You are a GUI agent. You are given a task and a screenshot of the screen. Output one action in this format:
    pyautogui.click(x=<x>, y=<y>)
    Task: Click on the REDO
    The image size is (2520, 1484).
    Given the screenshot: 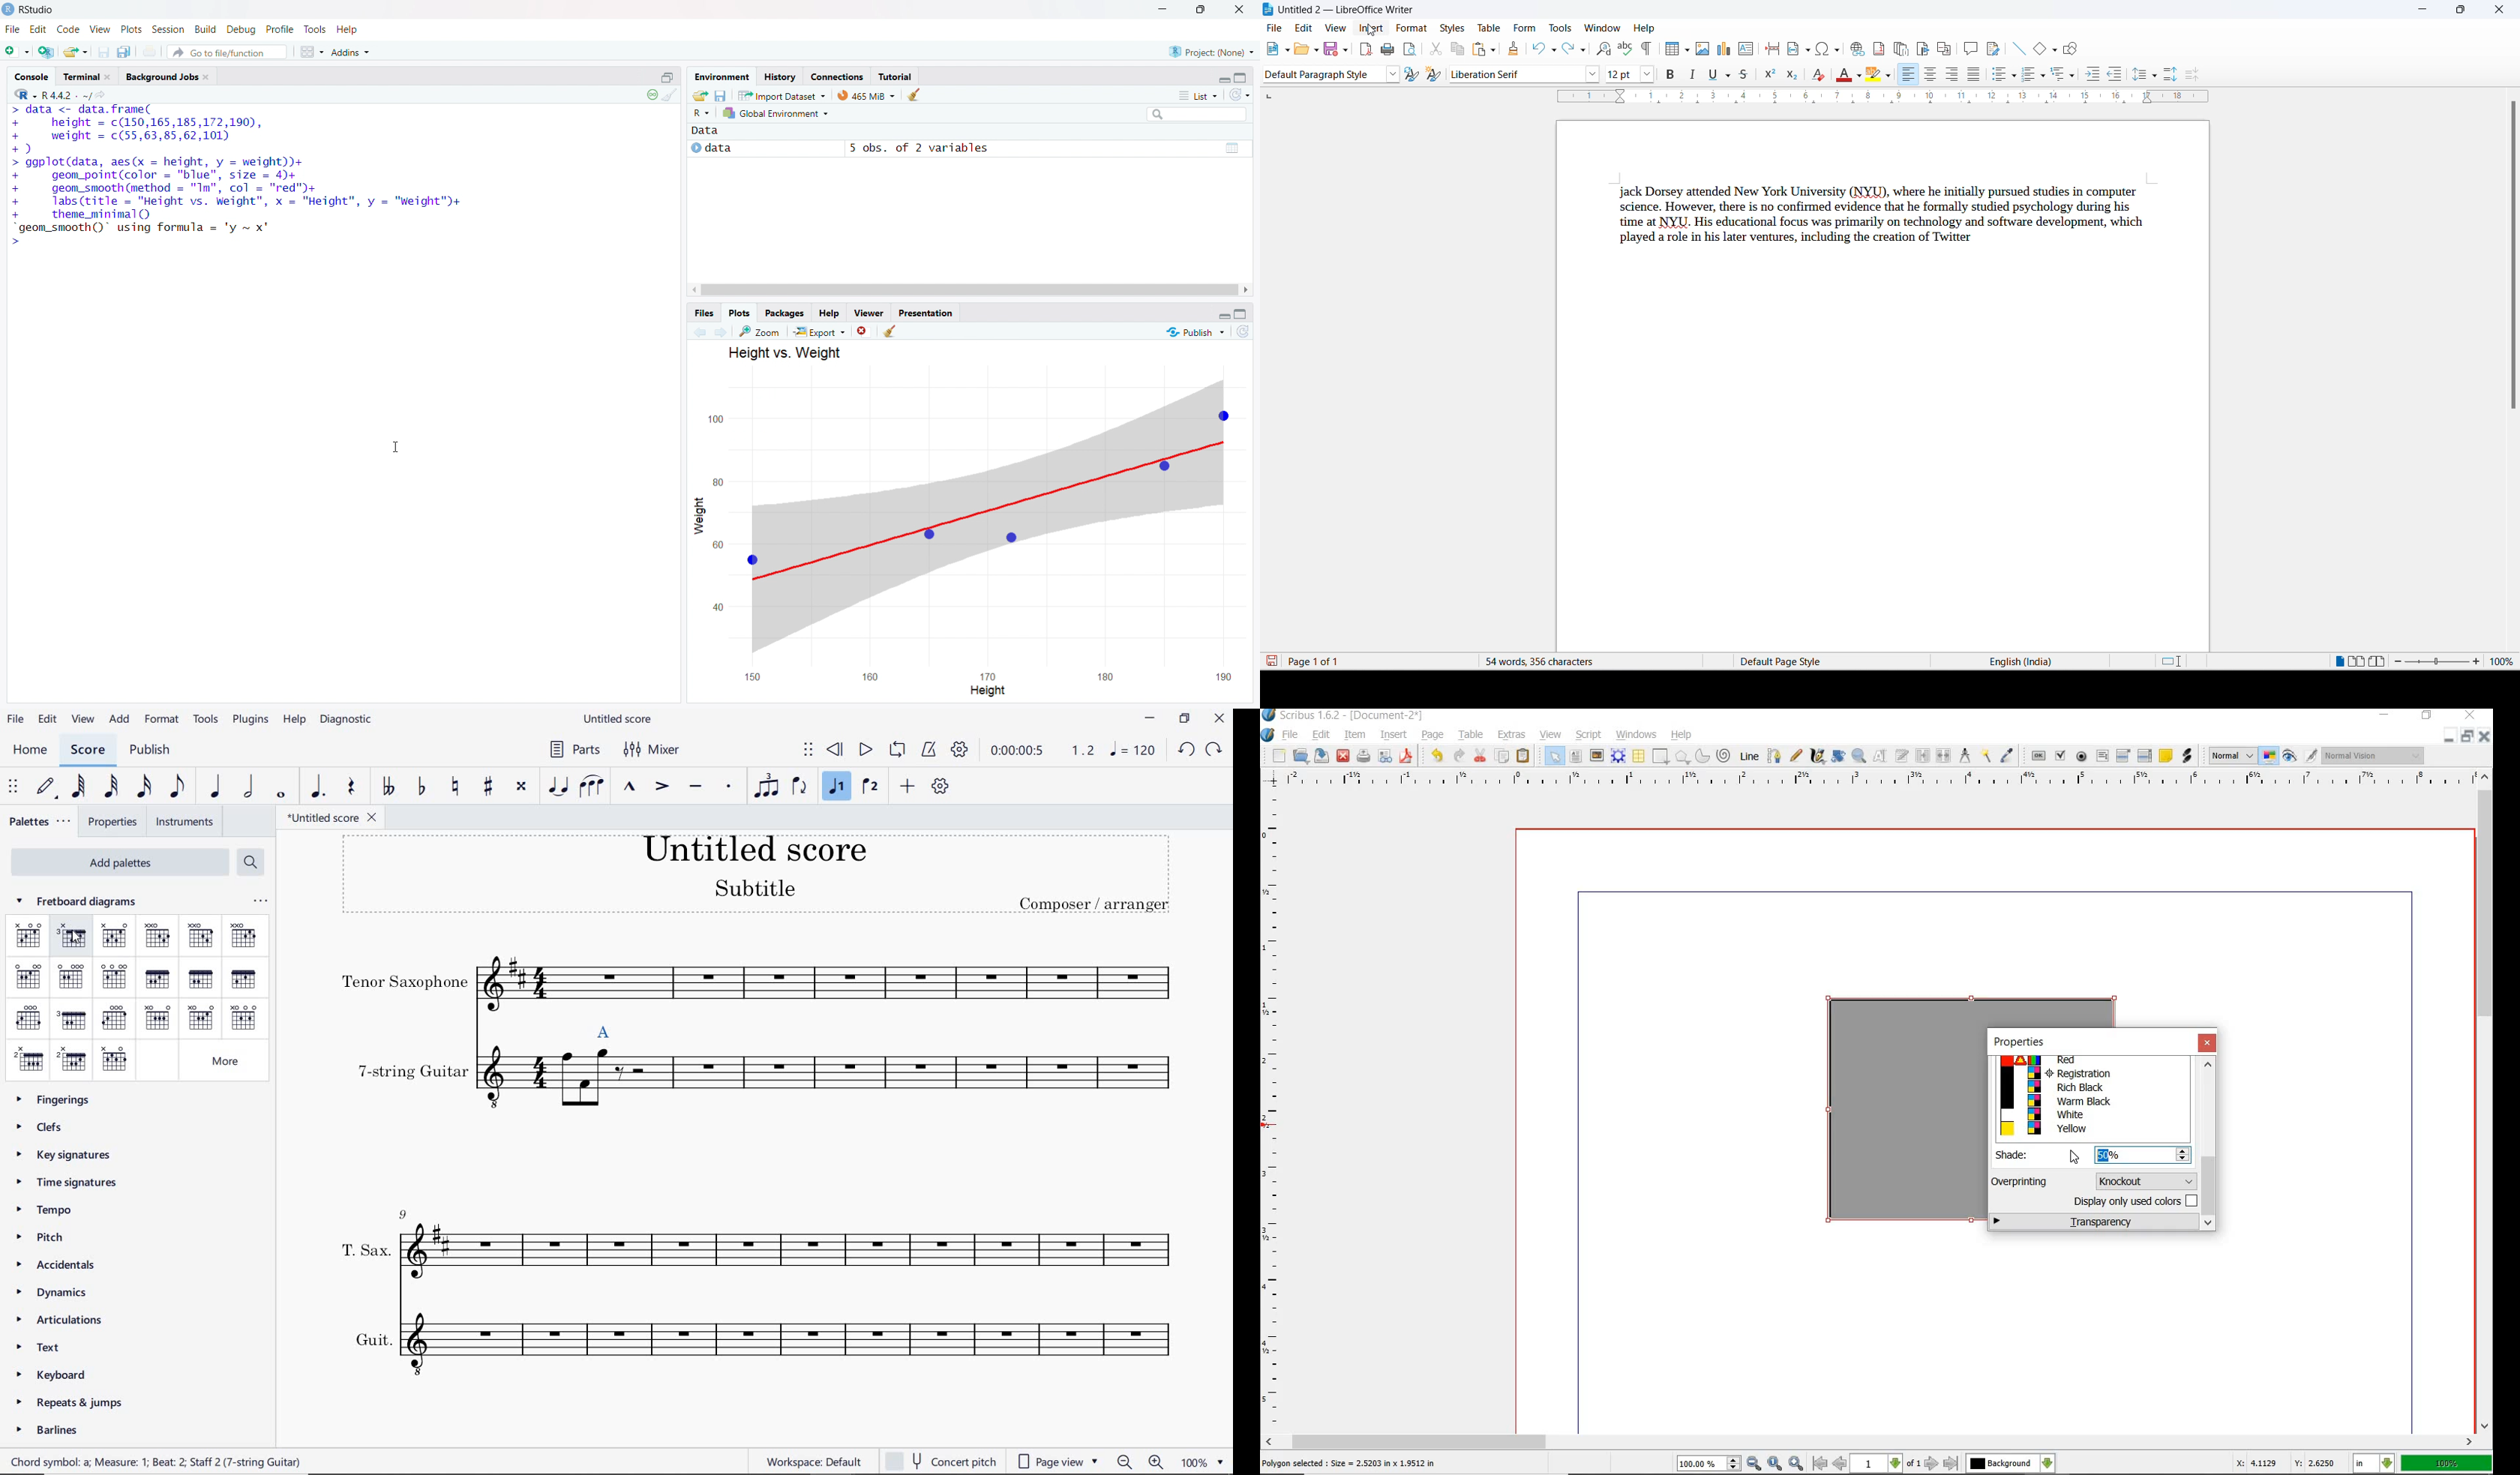 What is the action you would take?
    pyautogui.click(x=1214, y=751)
    